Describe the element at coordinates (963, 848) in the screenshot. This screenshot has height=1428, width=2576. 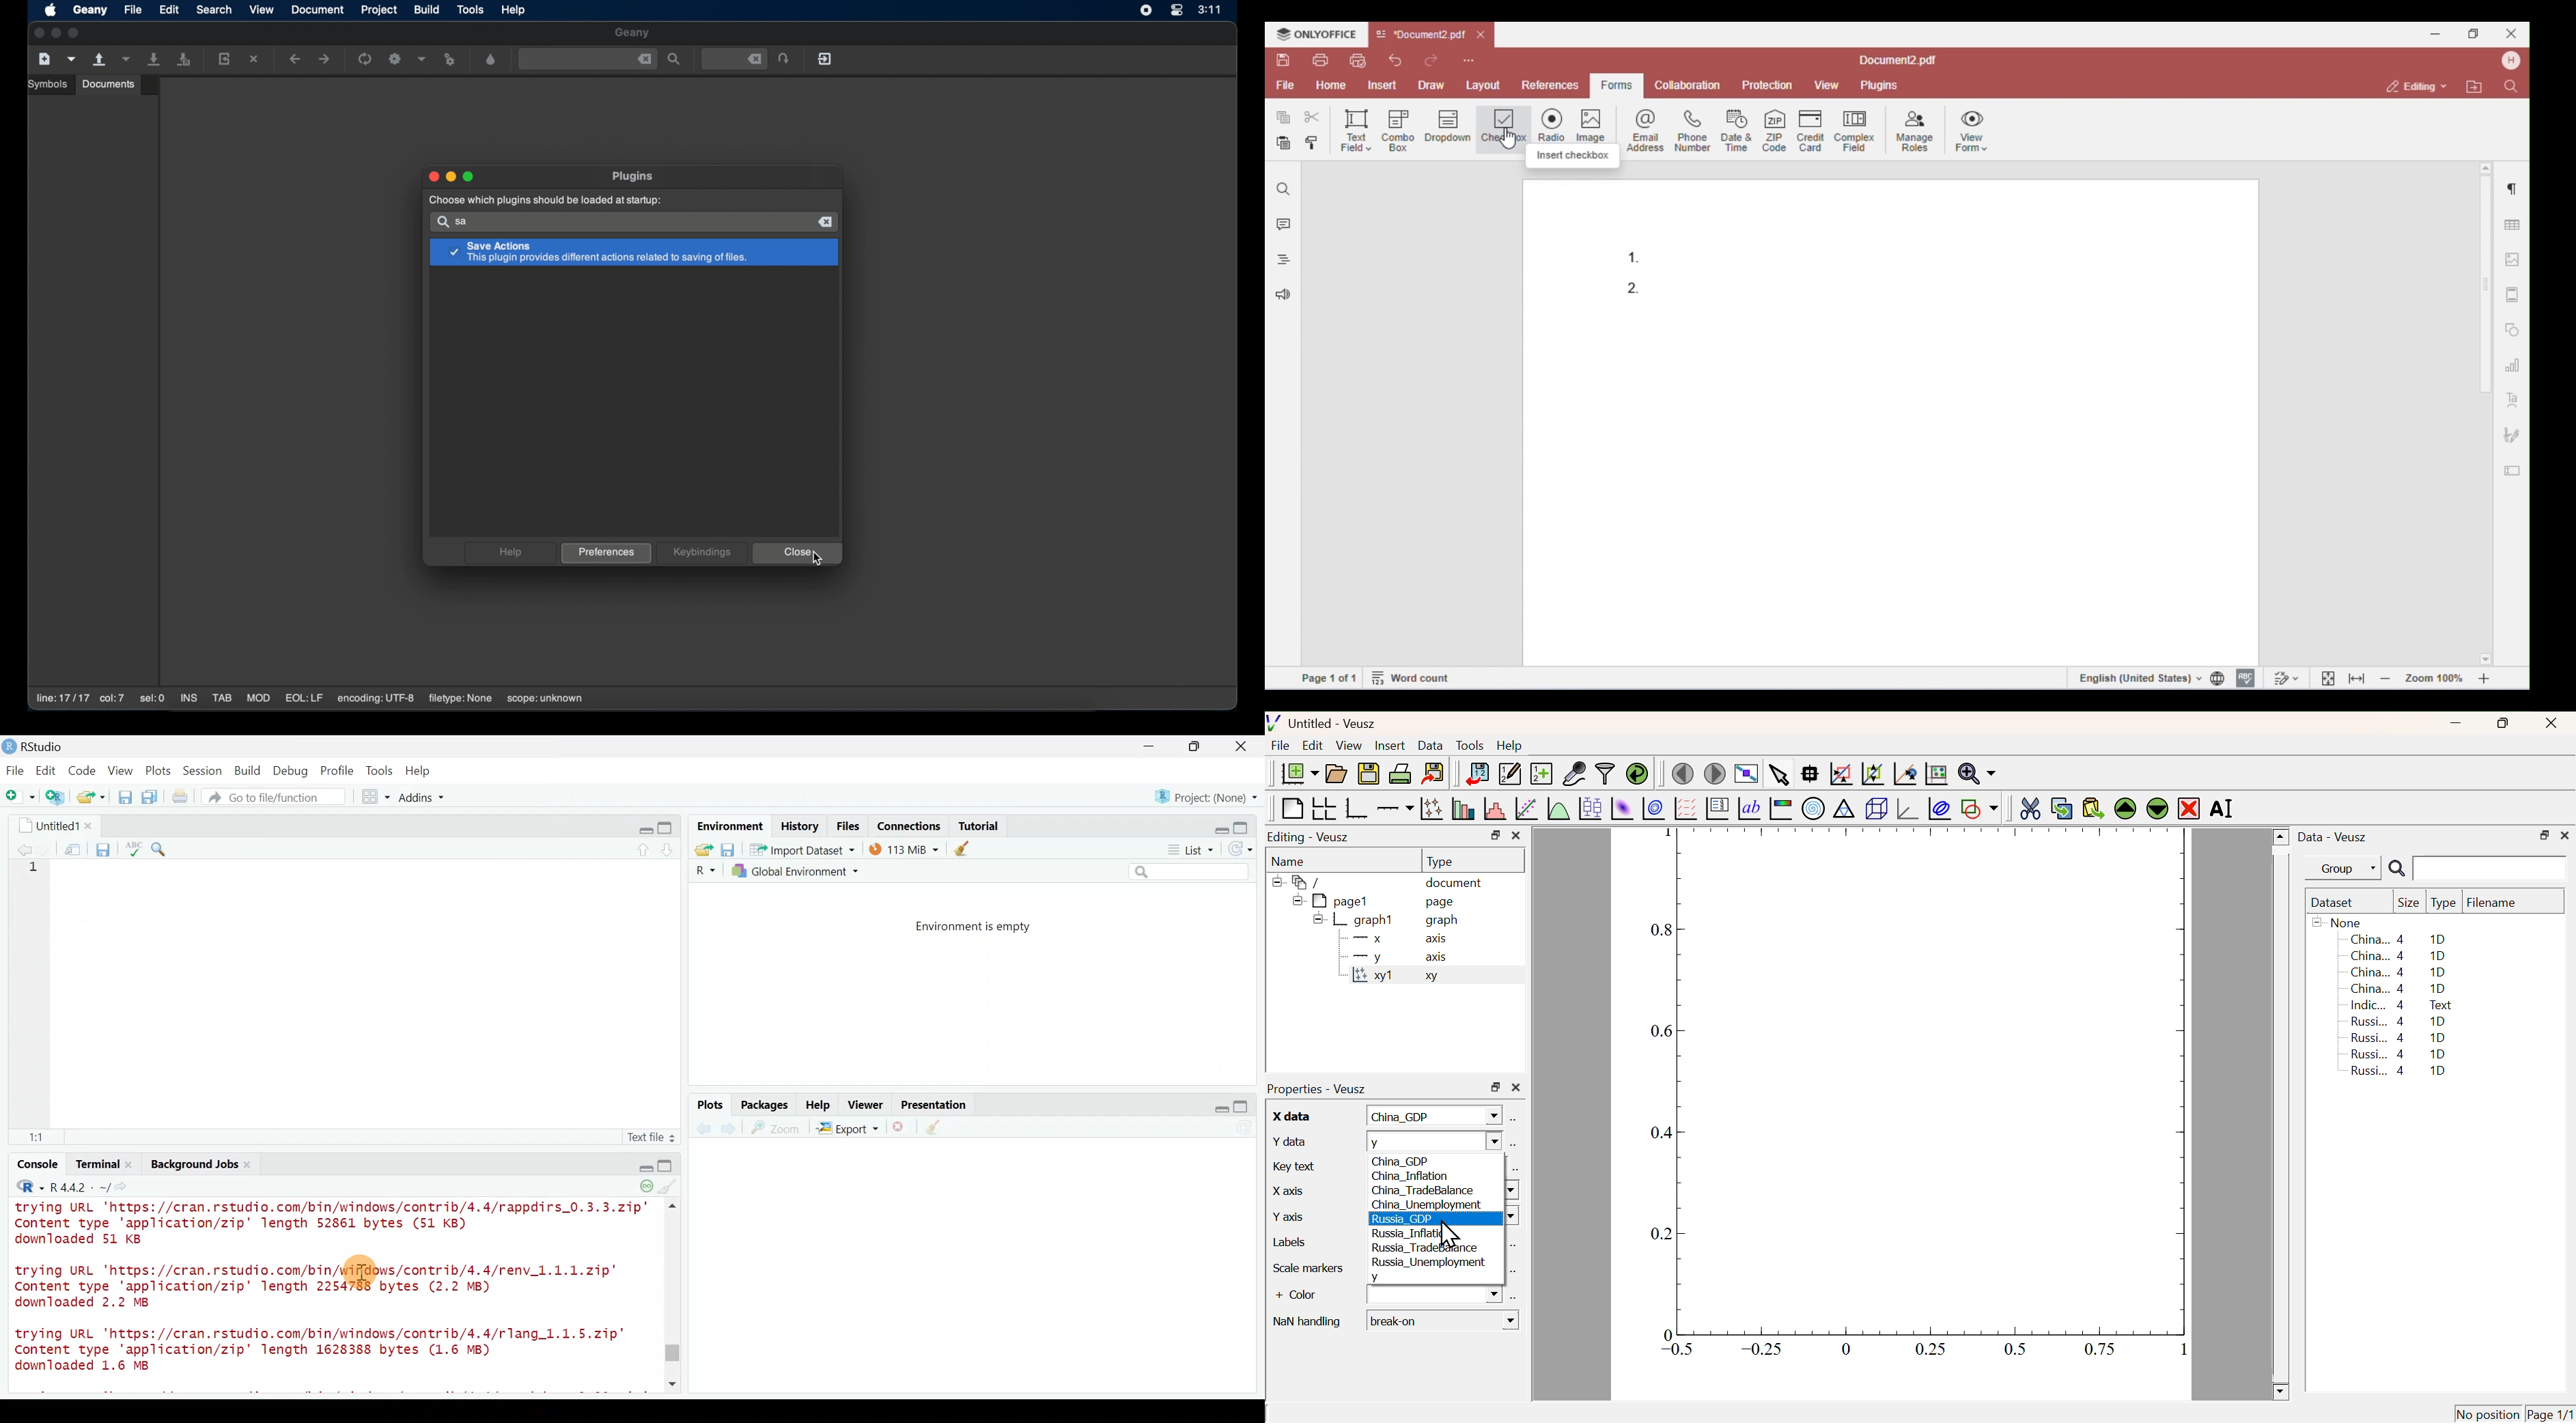
I see `clear objects from the workspace` at that location.